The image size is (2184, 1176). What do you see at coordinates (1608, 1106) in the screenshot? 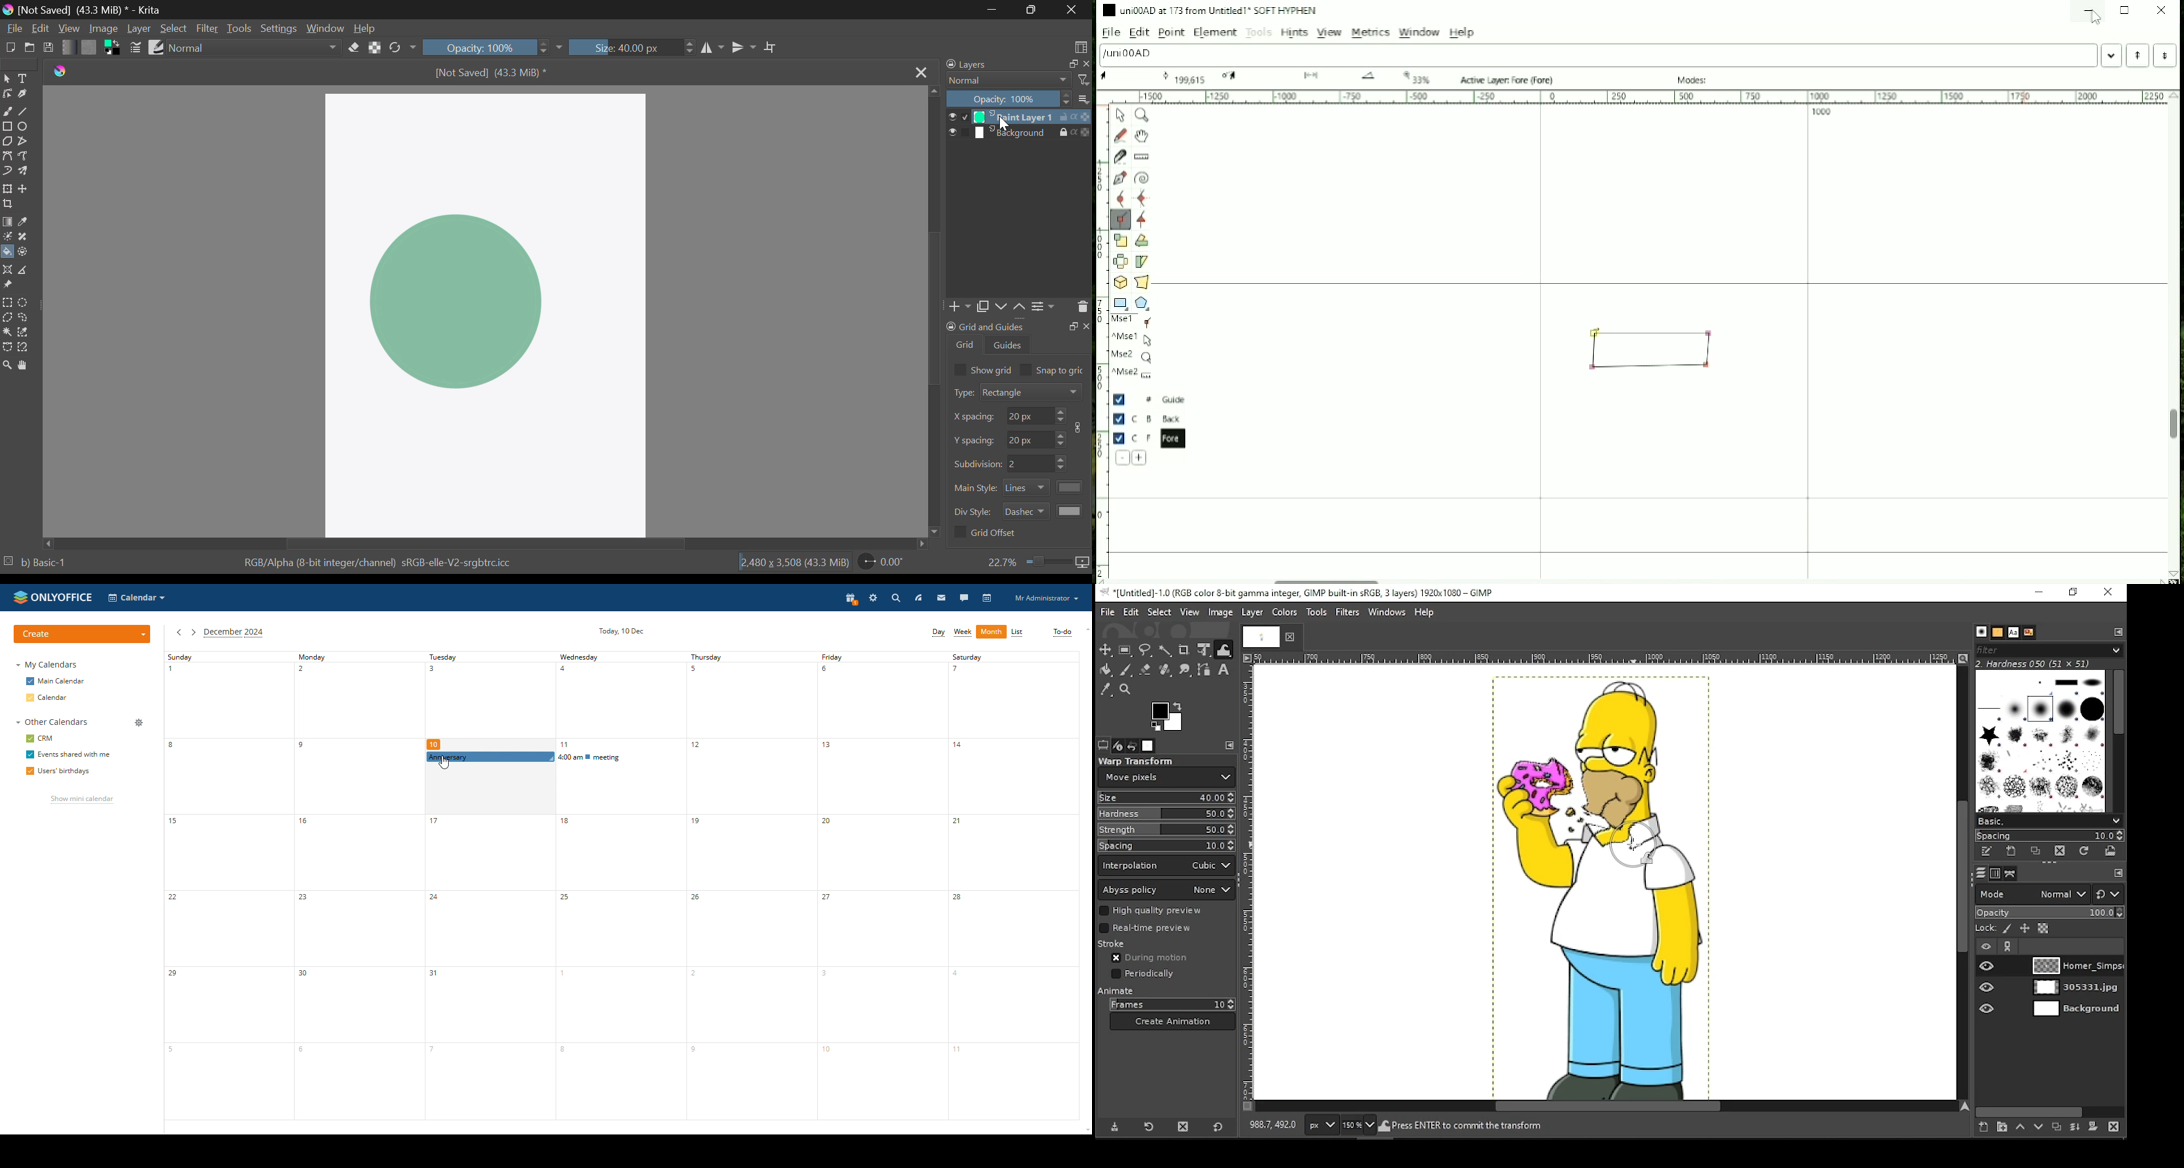
I see `scroll bar` at bounding box center [1608, 1106].